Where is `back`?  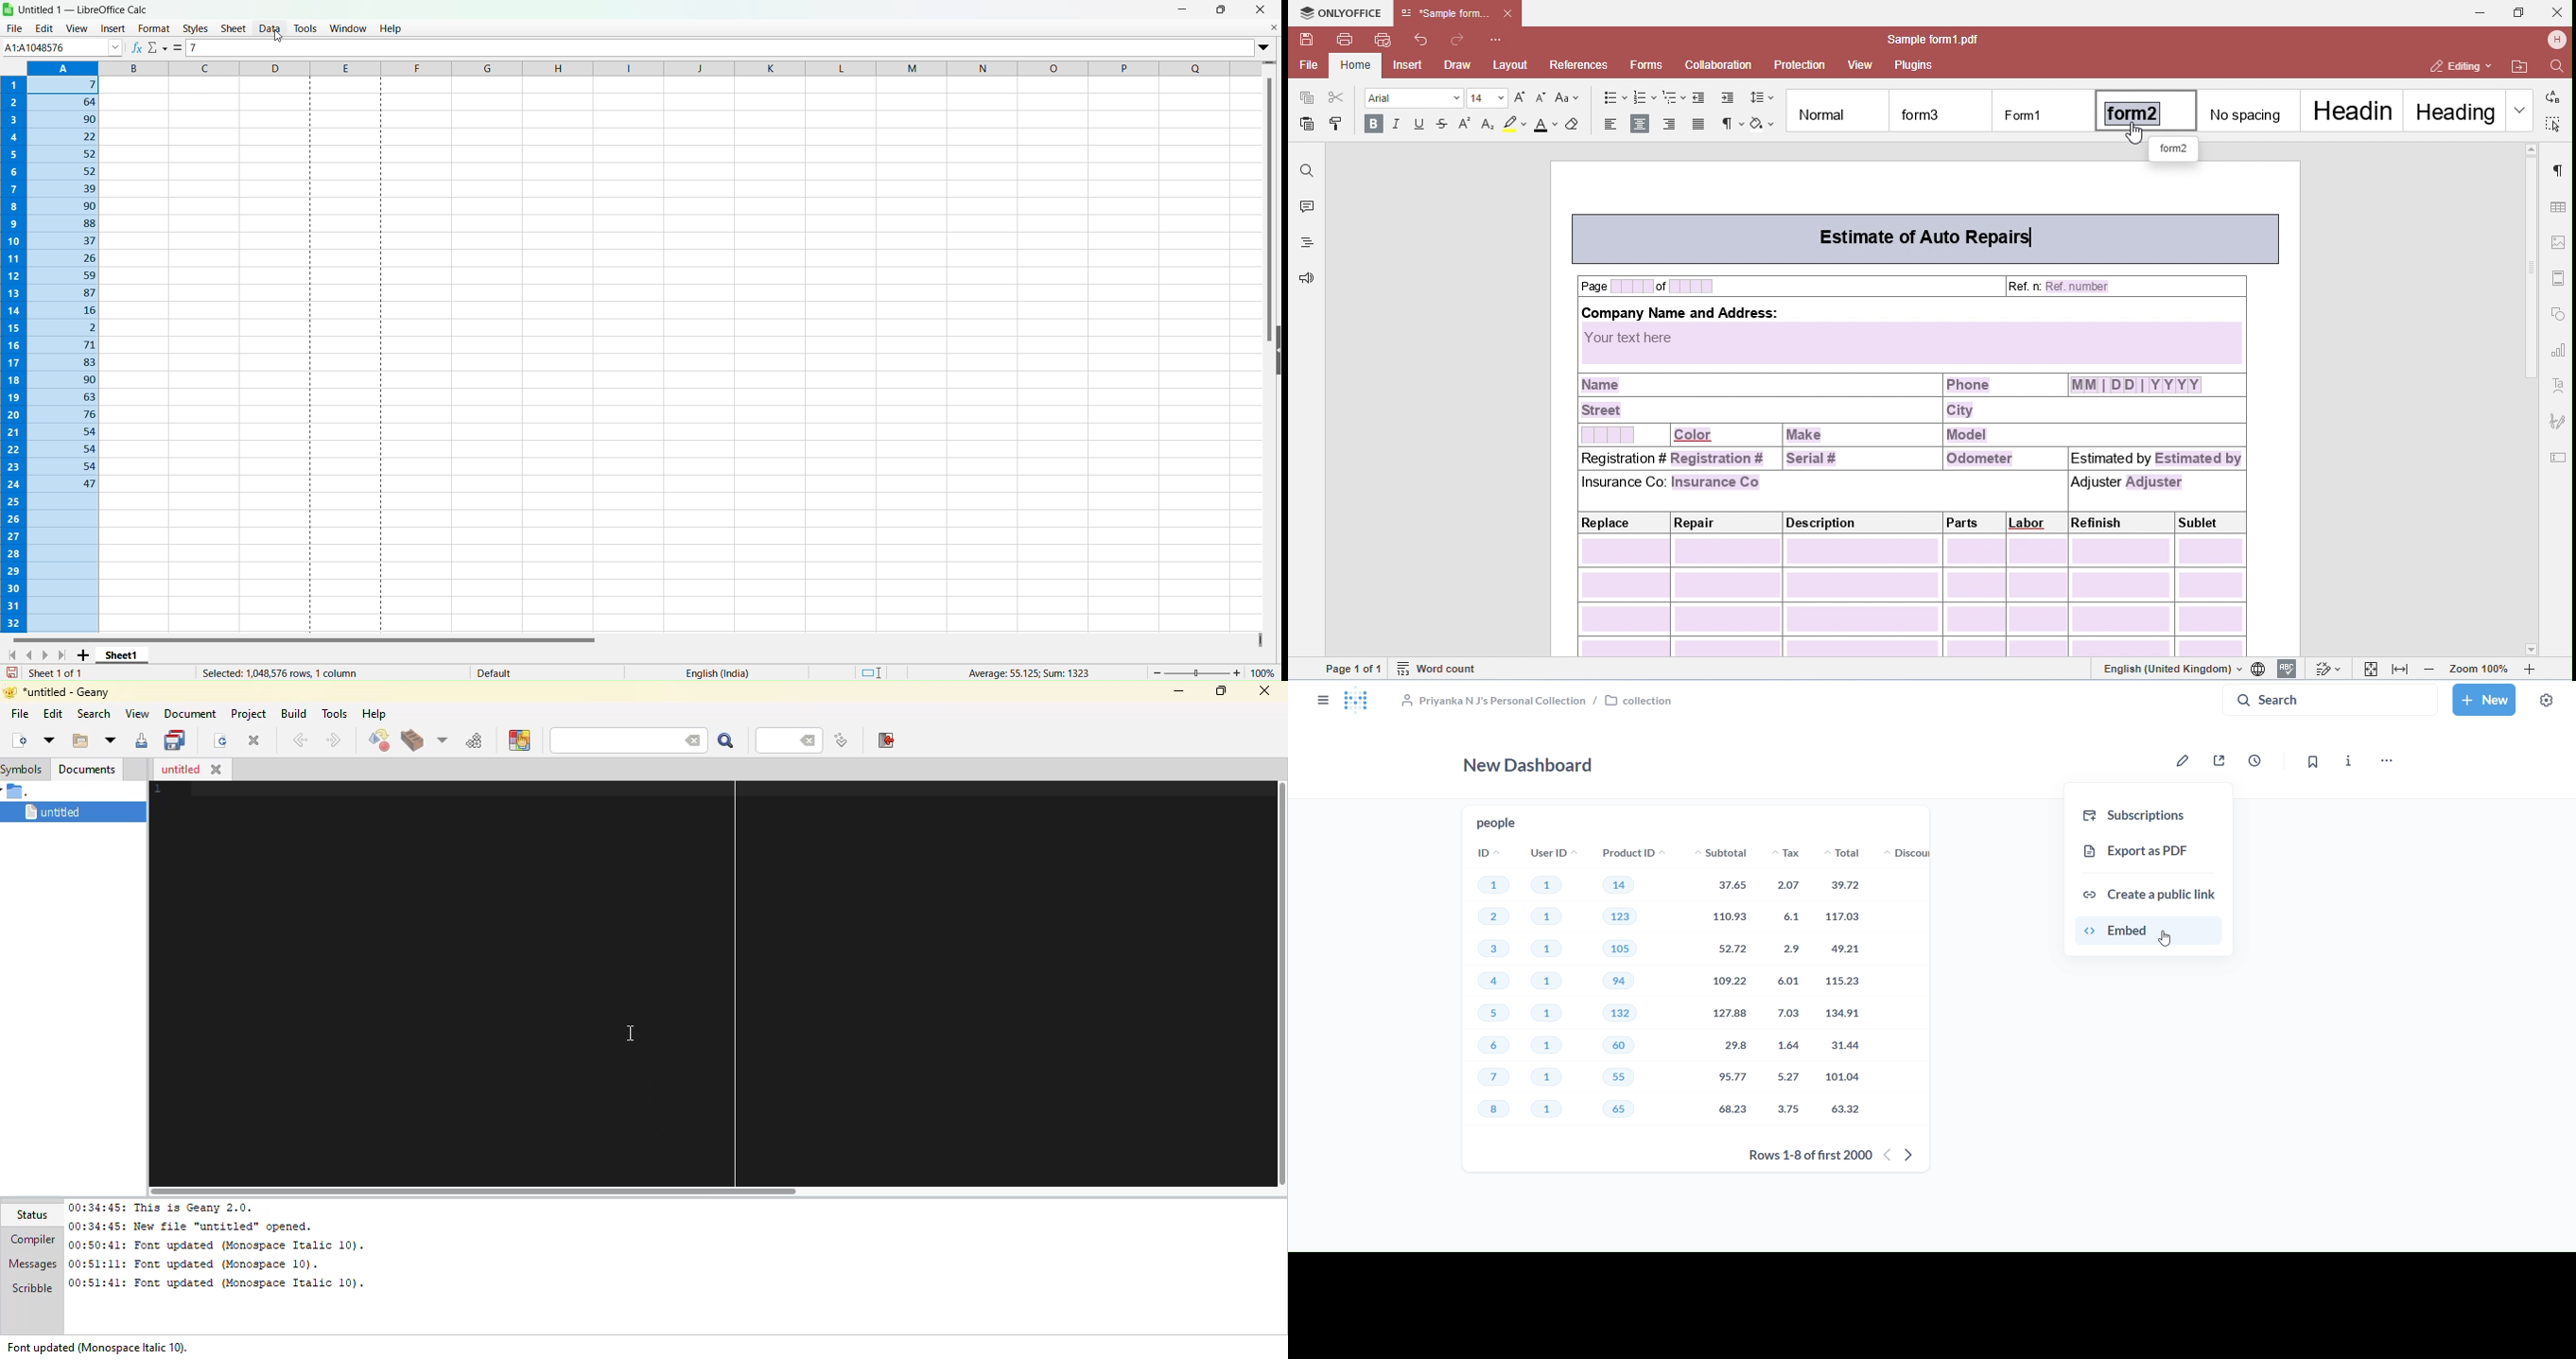
back is located at coordinates (299, 740).